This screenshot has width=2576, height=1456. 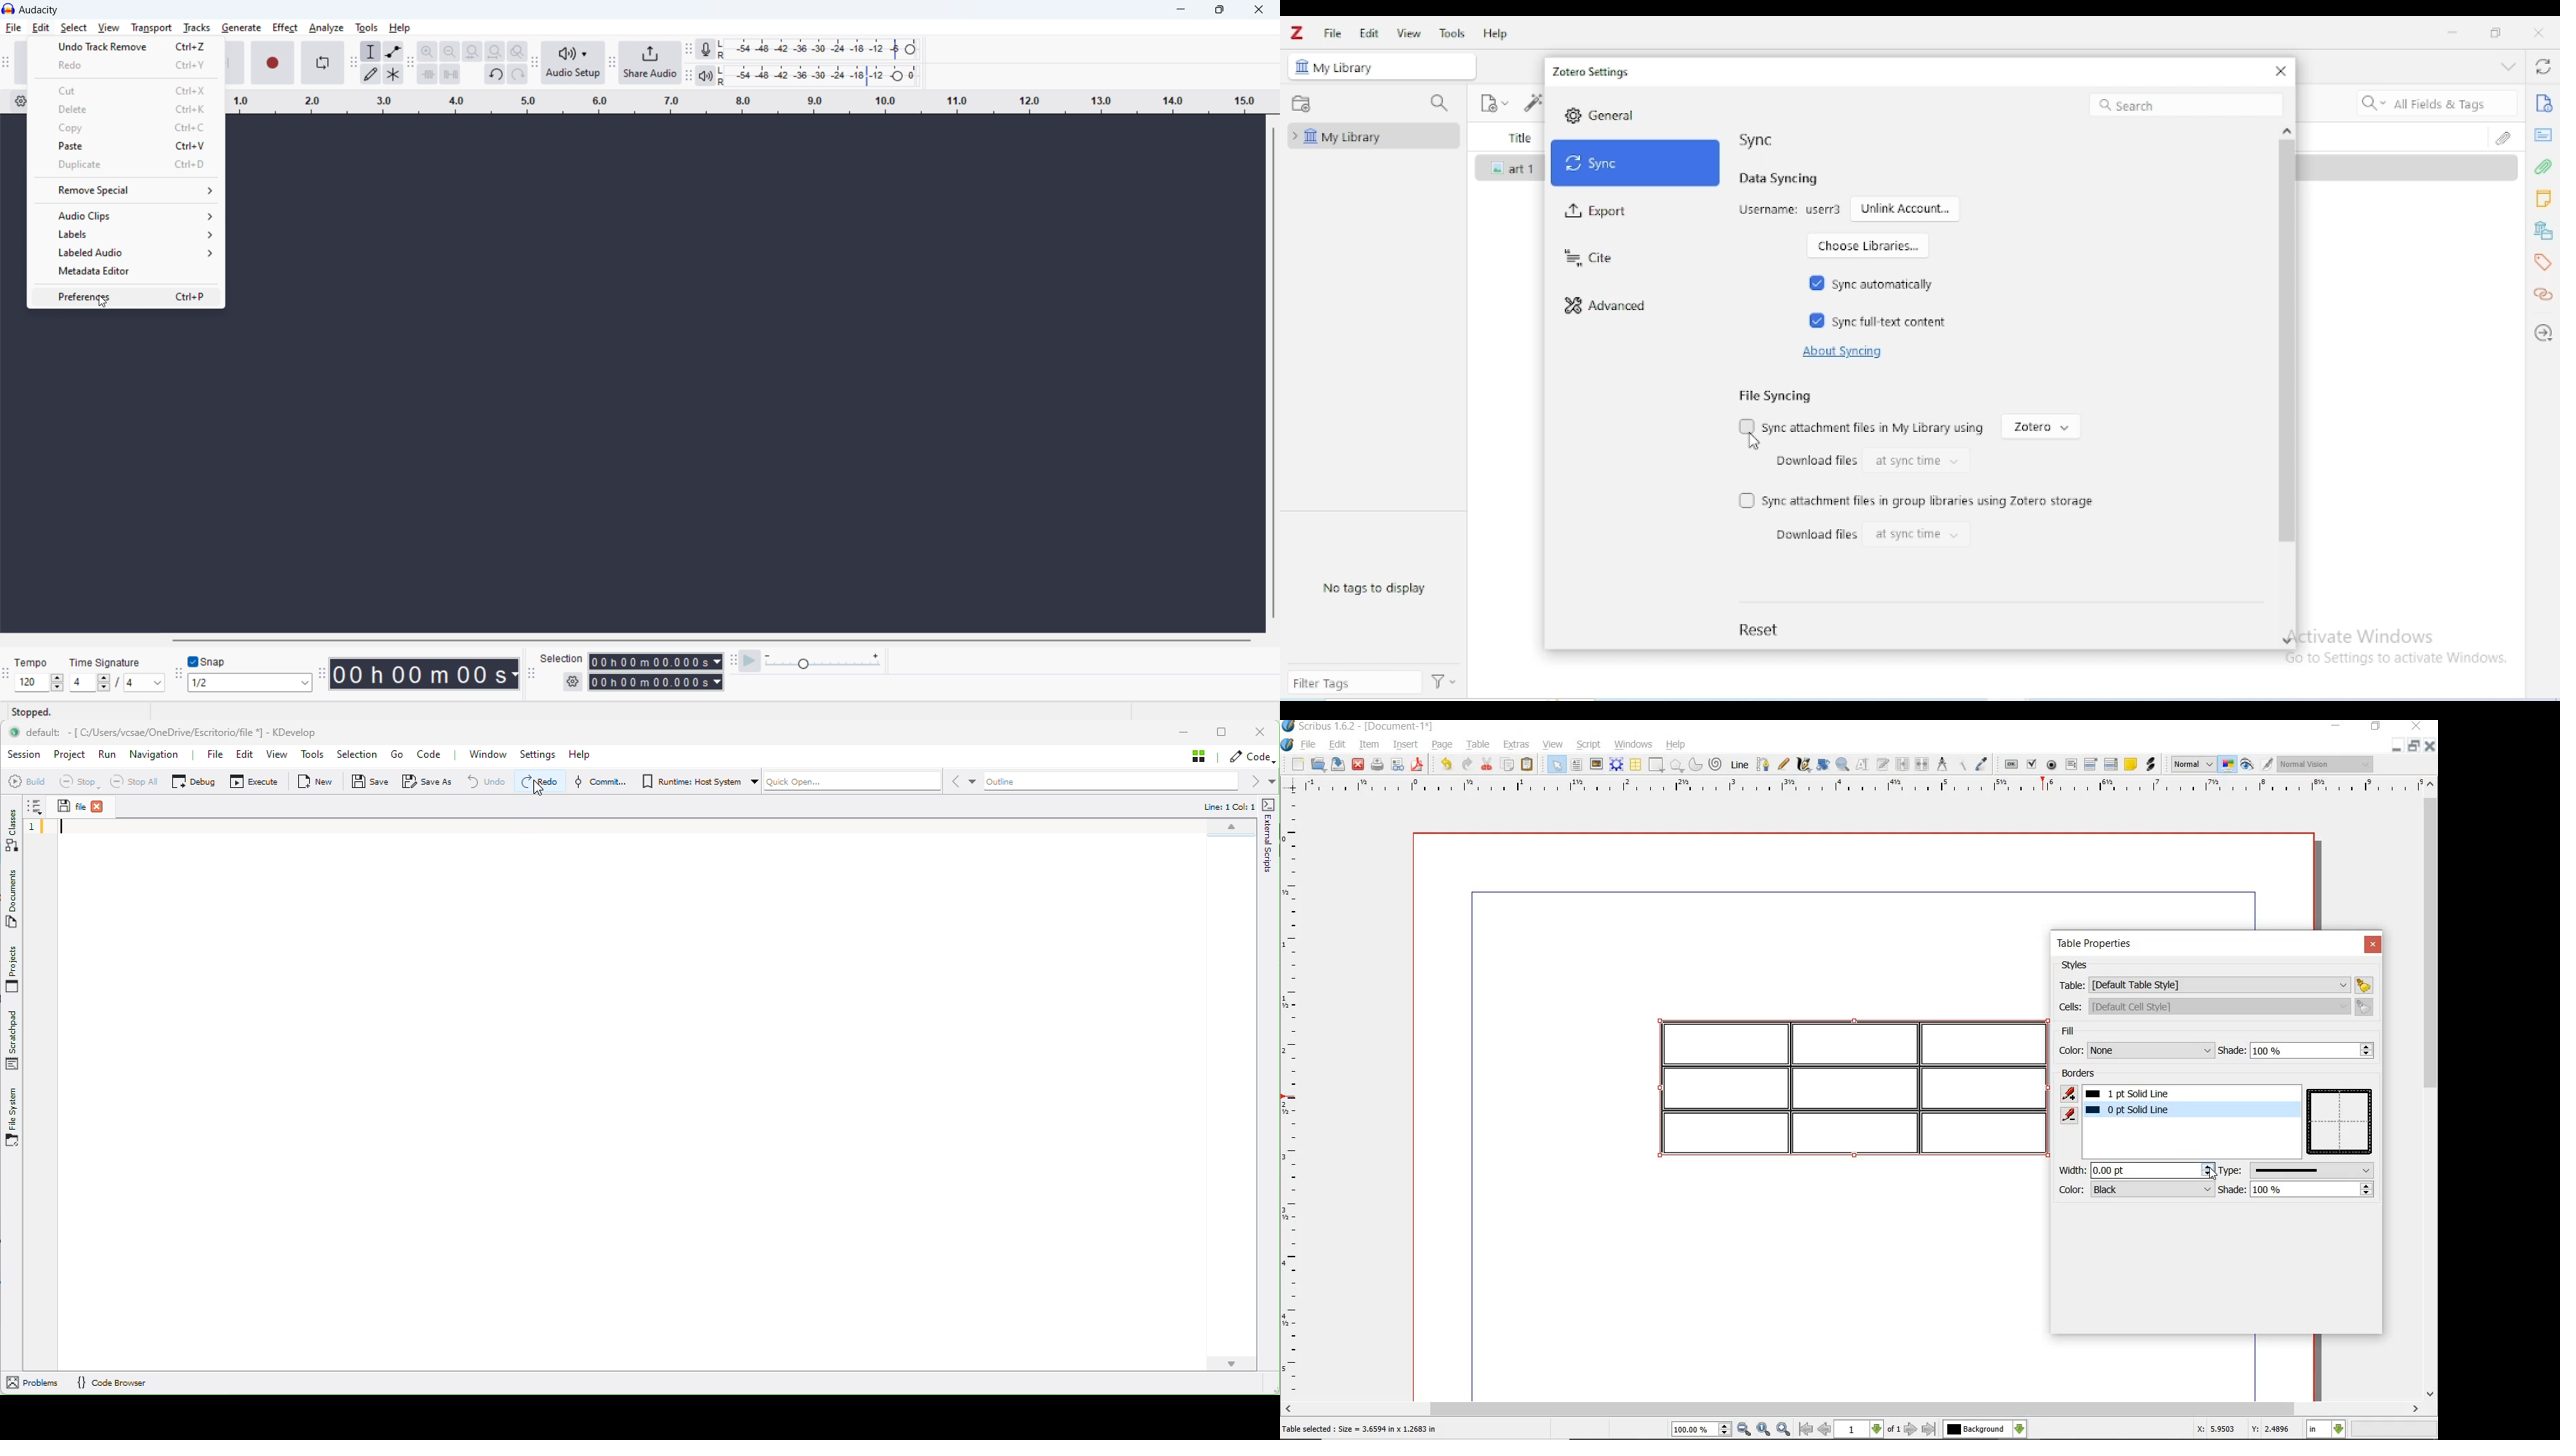 I want to click on rotate item, so click(x=1823, y=766).